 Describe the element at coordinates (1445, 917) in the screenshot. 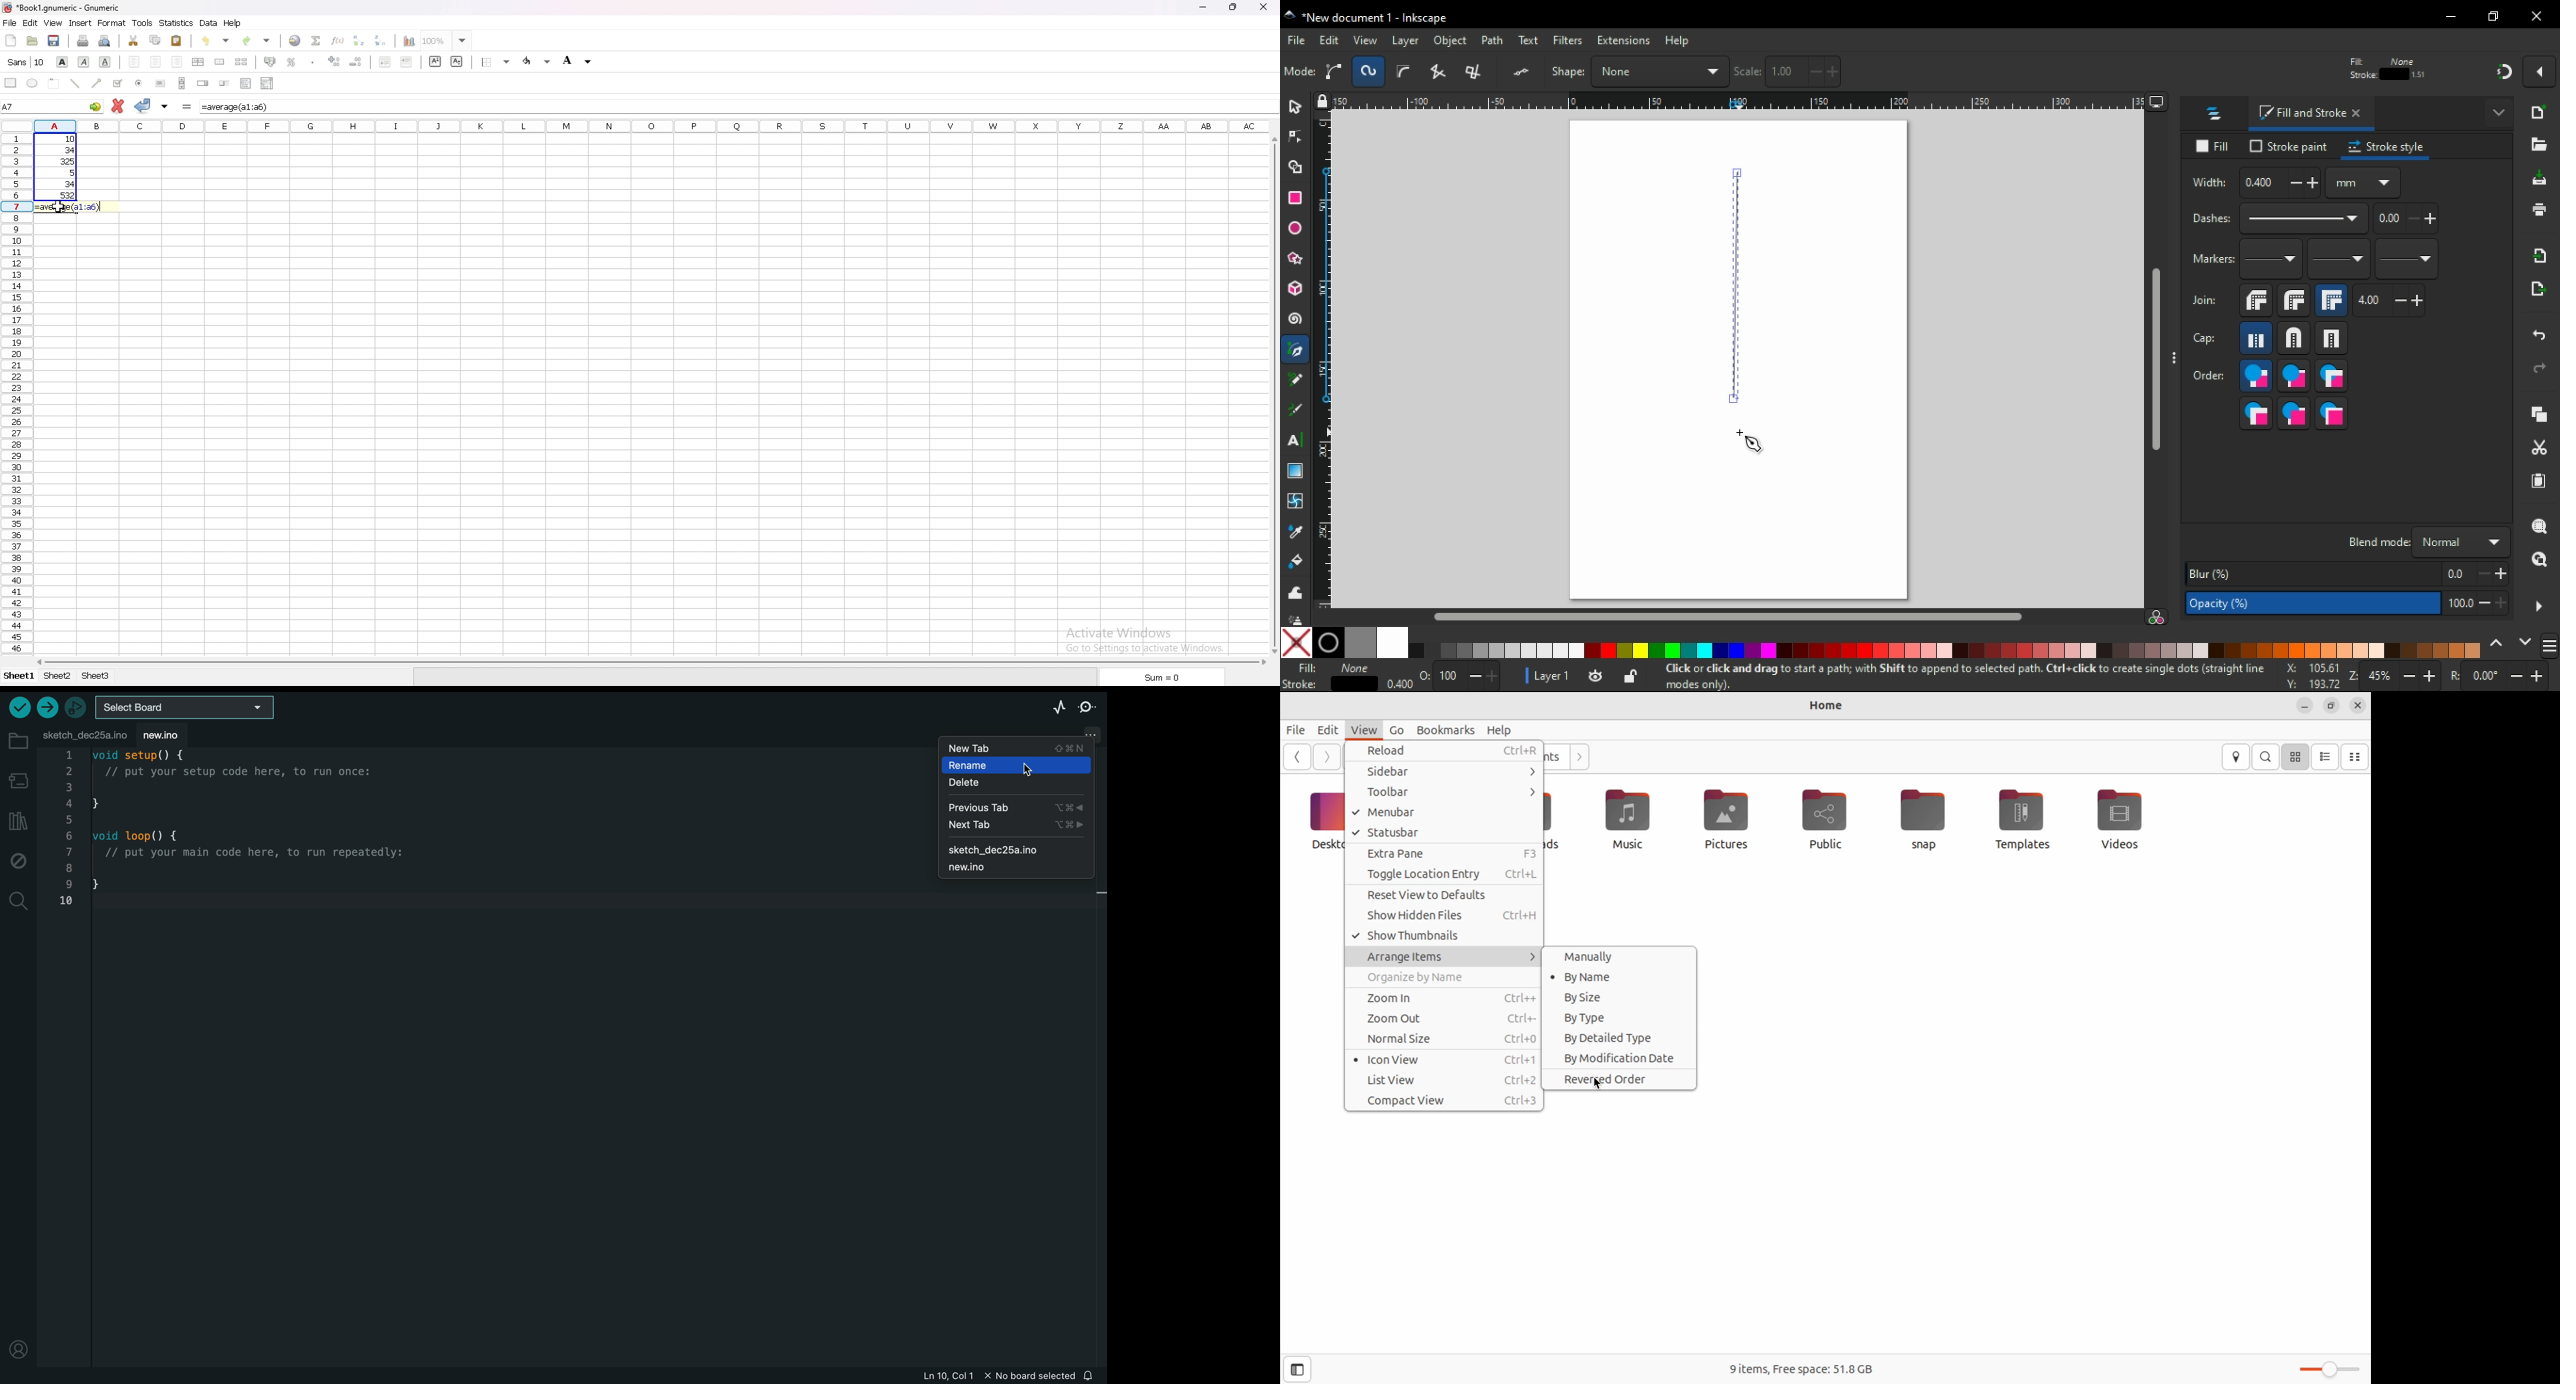

I see `show hidden files` at that location.